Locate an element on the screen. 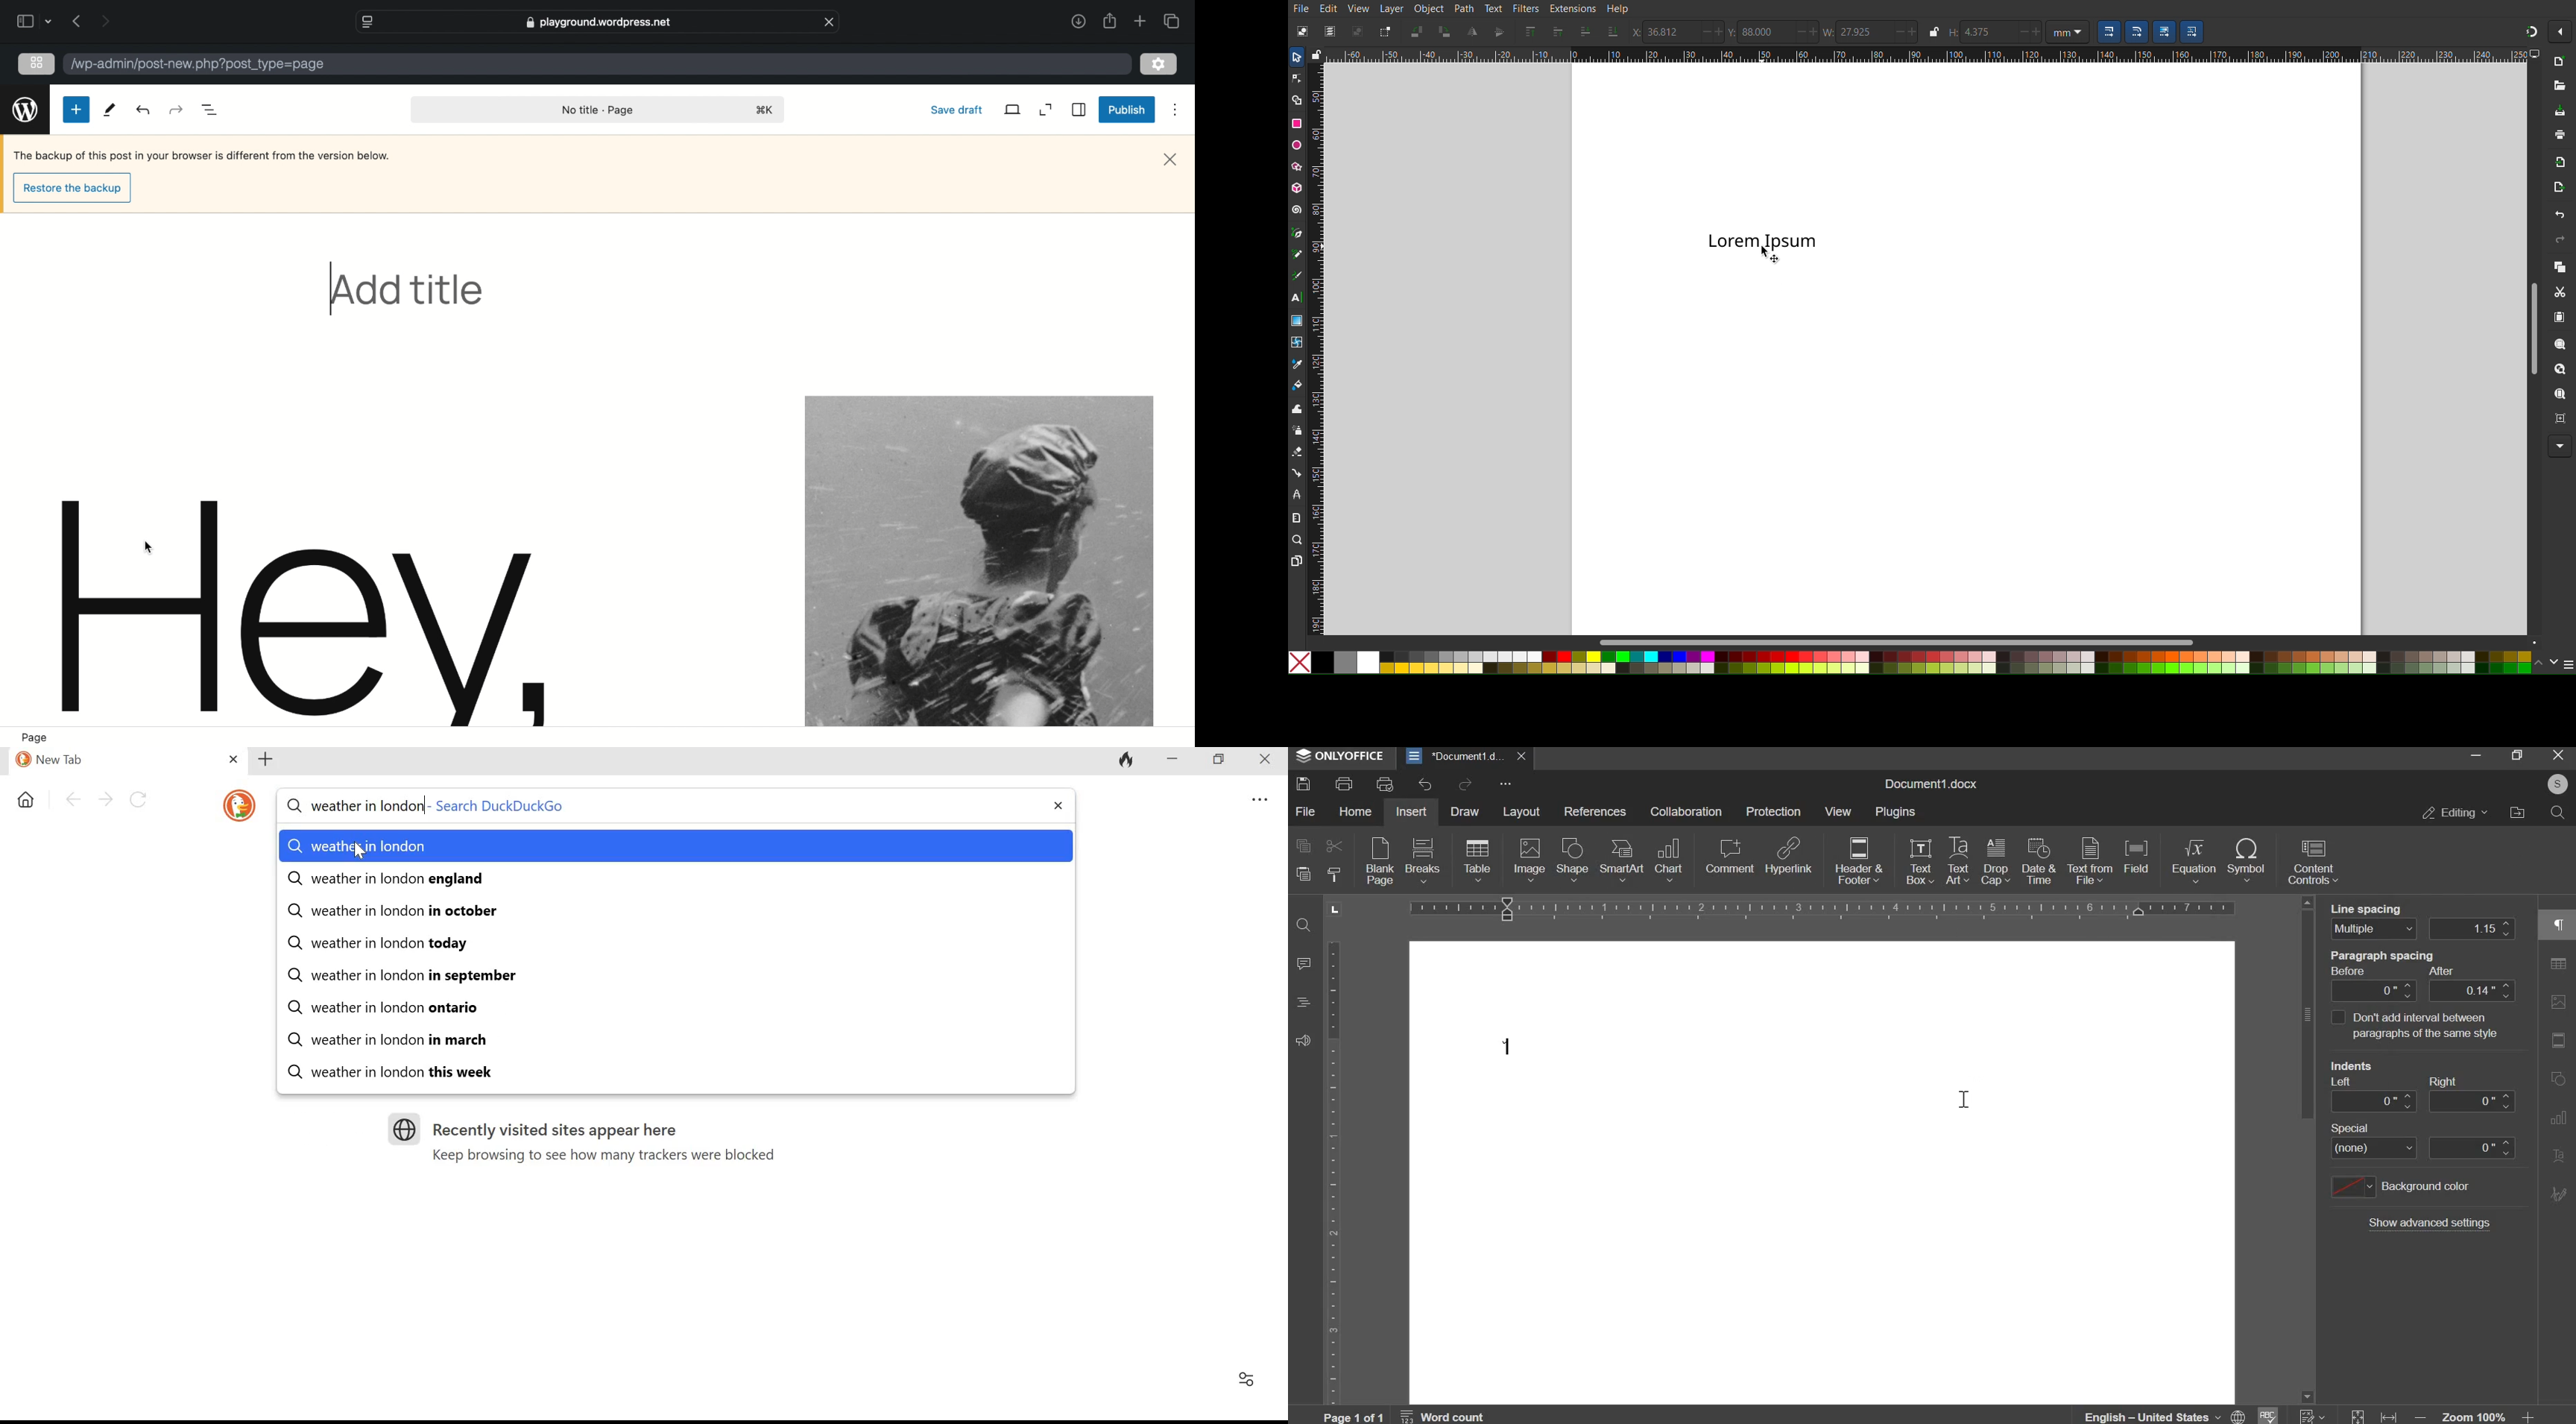 The width and height of the screenshot is (2576, 1428). mirror vertically is located at coordinates (1499, 32).